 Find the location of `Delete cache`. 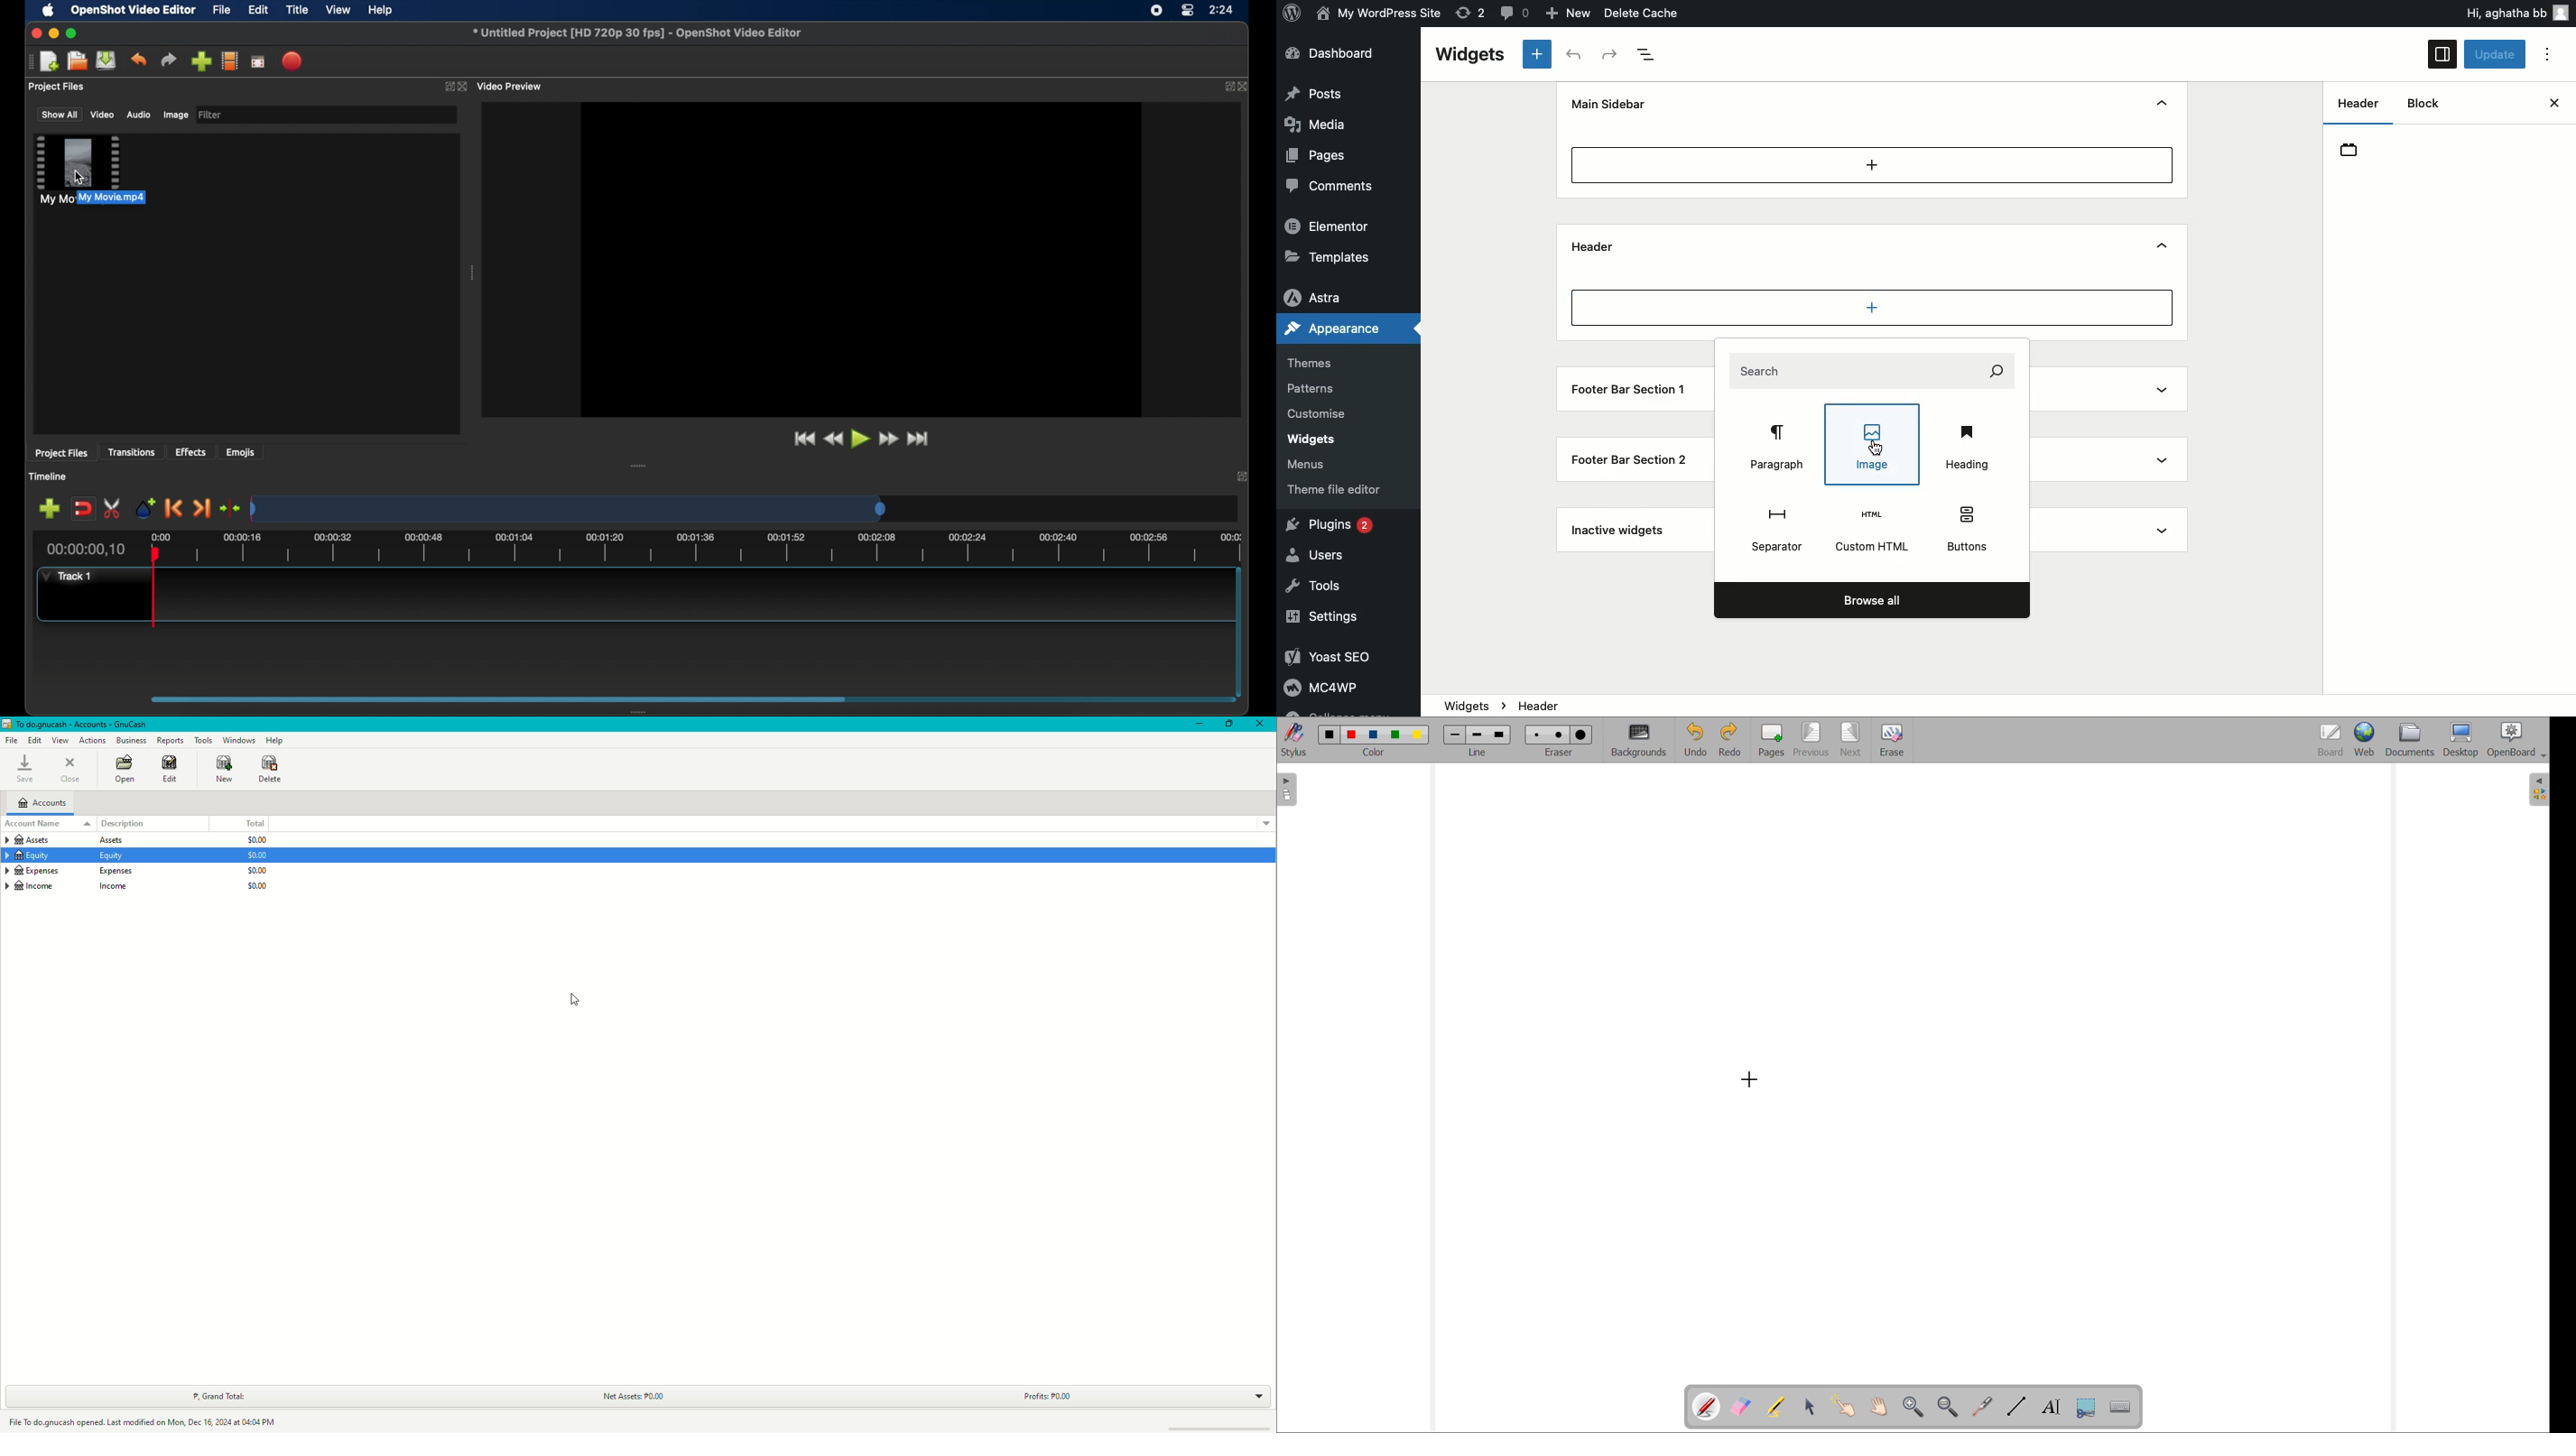

Delete cache is located at coordinates (1643, 13).